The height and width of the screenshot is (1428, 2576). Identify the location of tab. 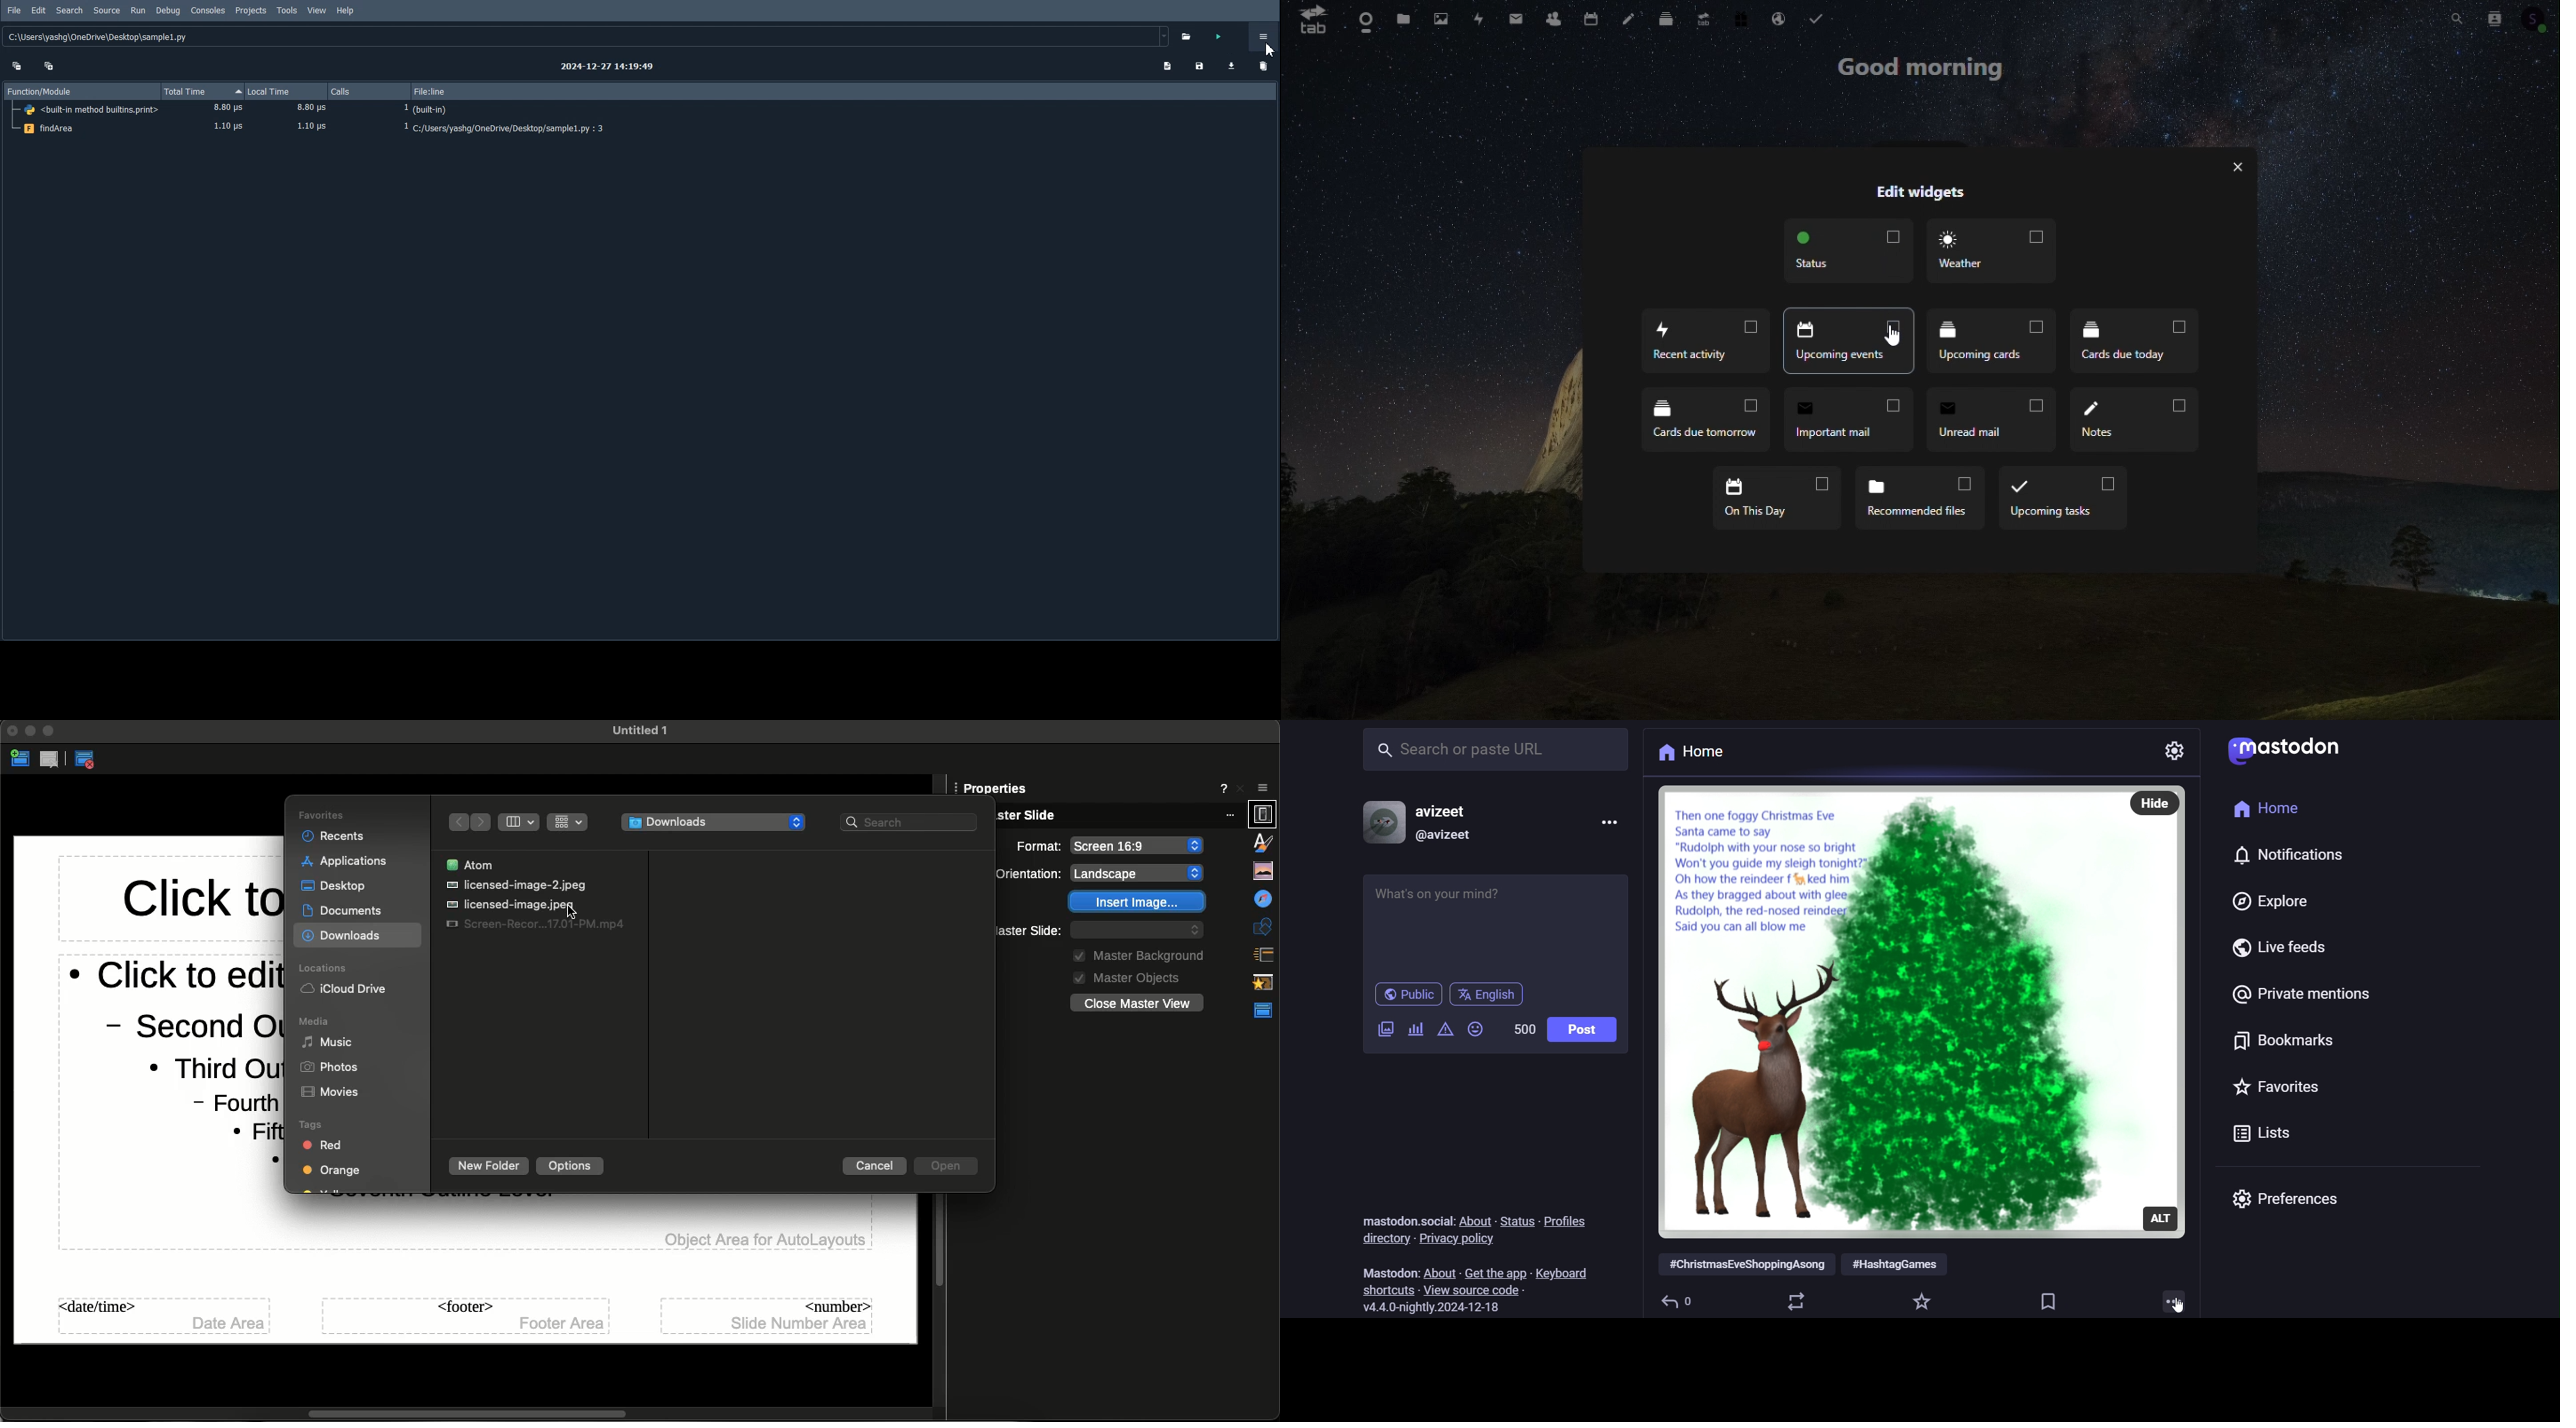
(1307, 19).